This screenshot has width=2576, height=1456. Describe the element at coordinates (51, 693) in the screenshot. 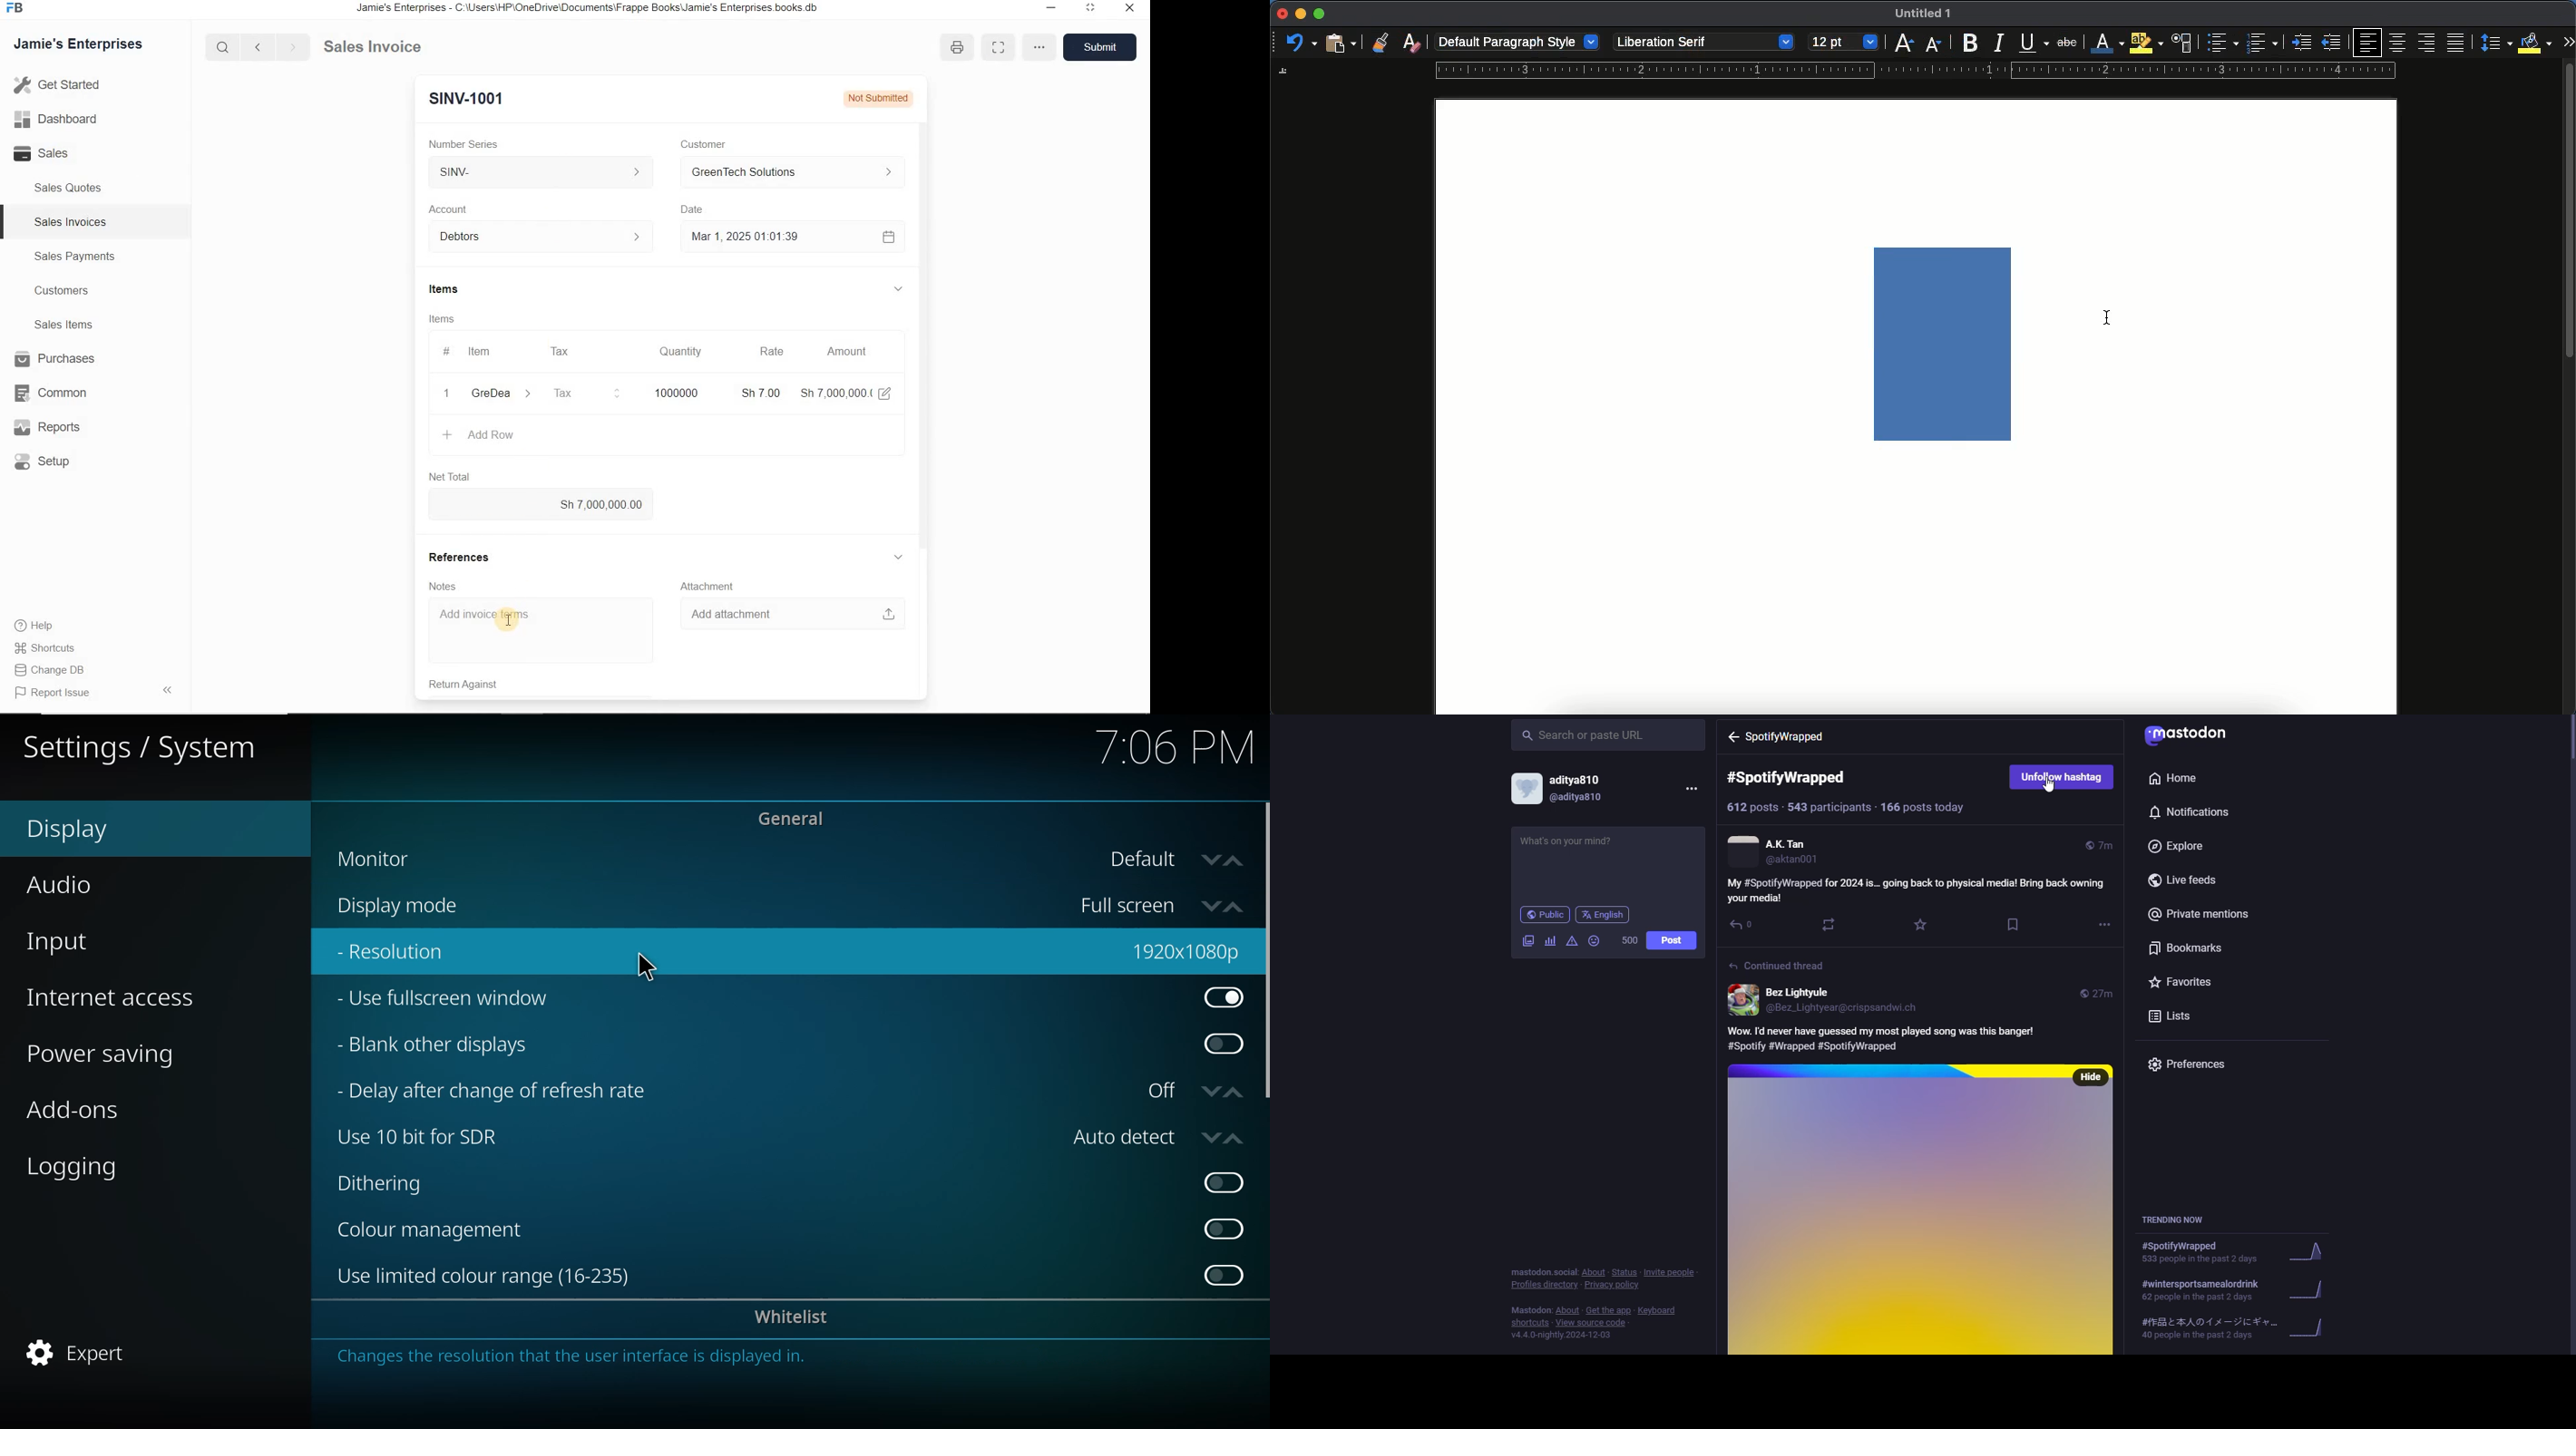

I see `Report Issue` at that location.